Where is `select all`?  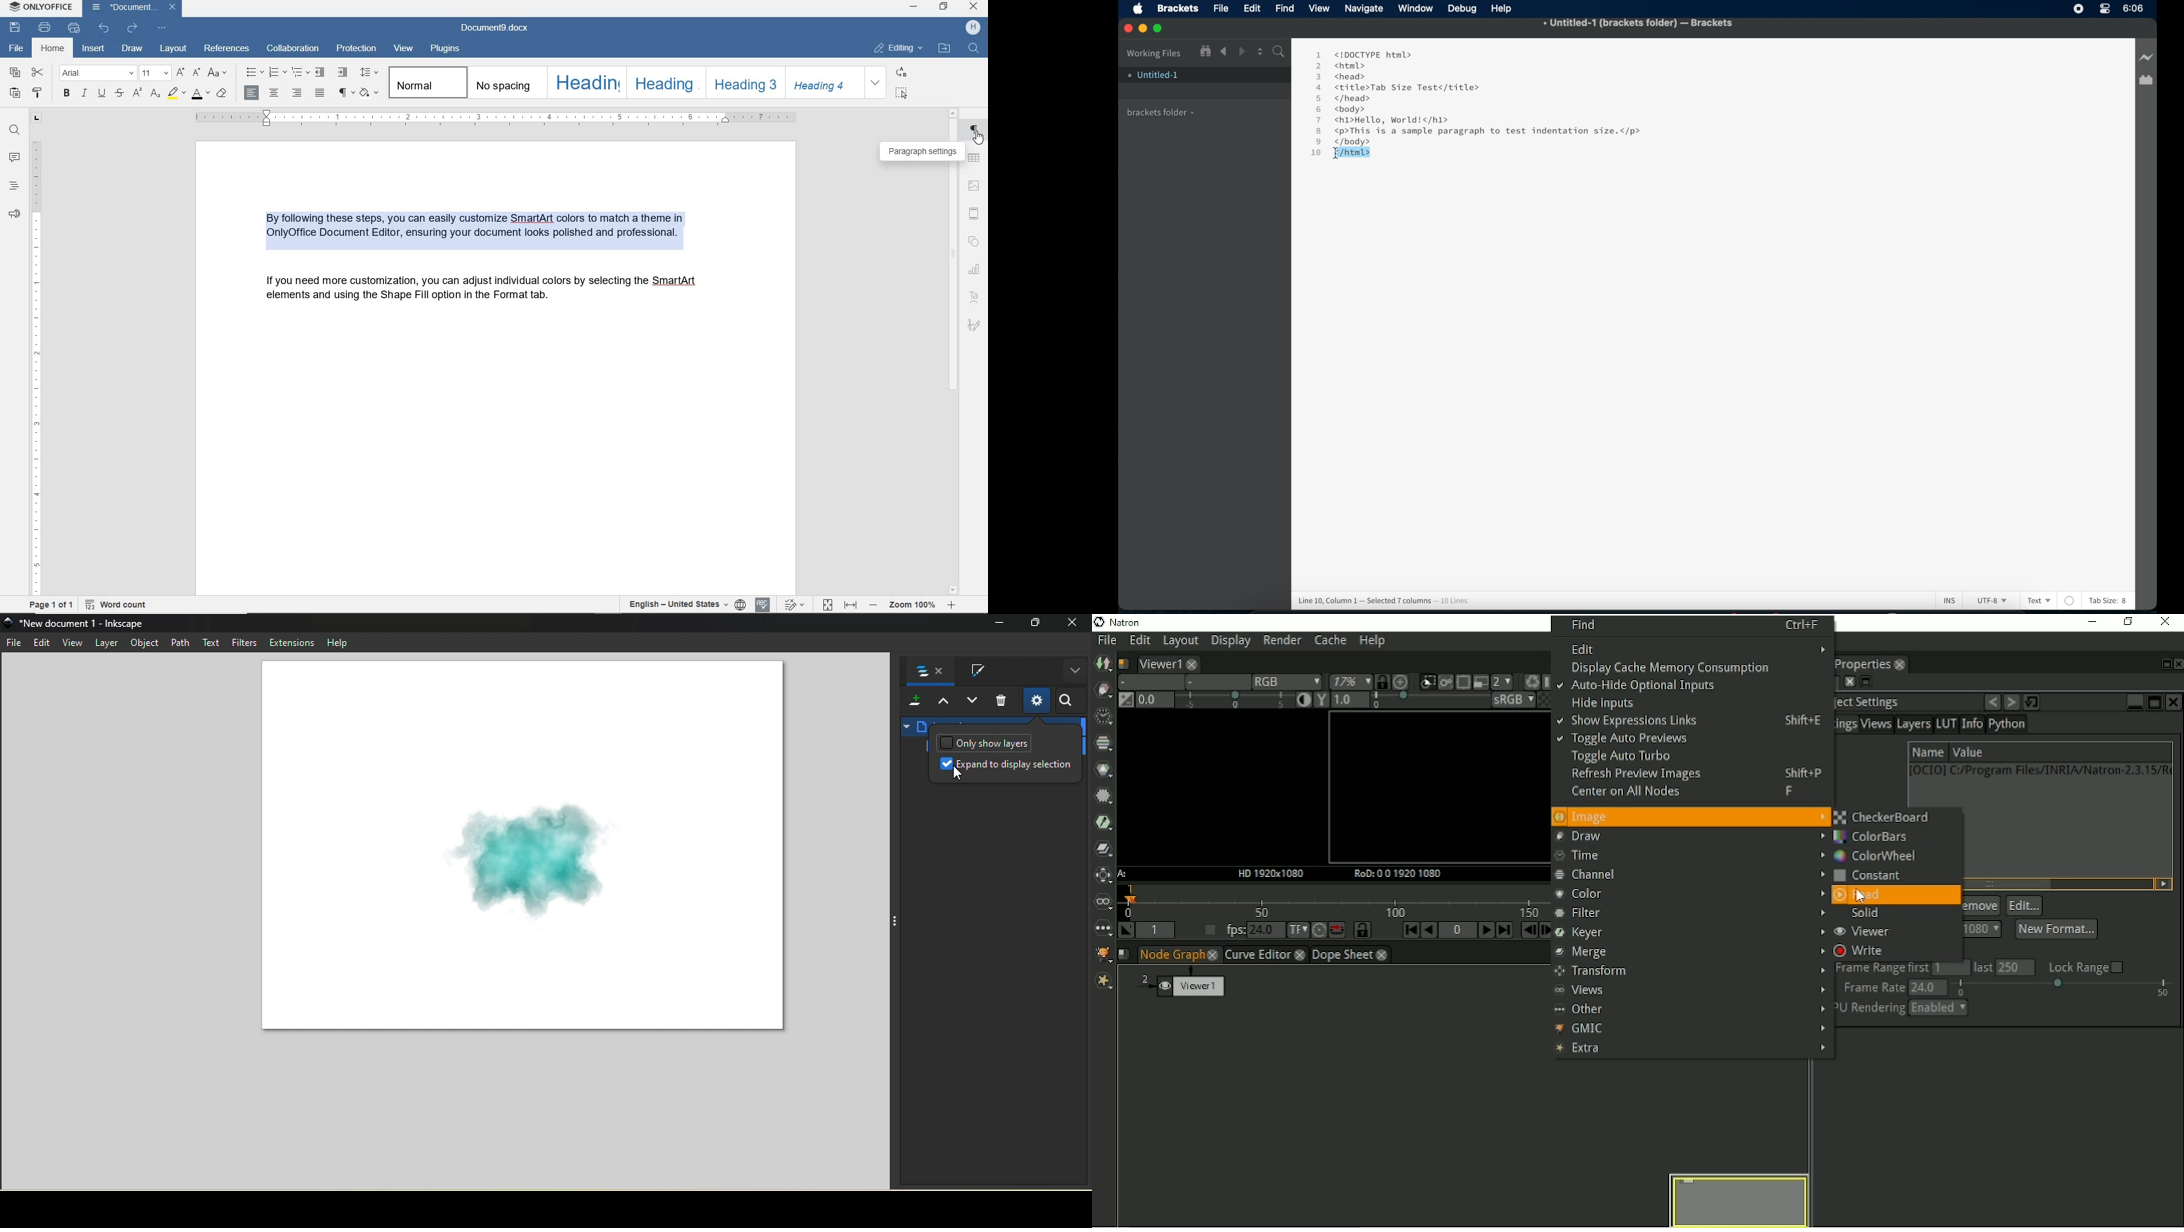
select all is located at coordinates (901, 94).